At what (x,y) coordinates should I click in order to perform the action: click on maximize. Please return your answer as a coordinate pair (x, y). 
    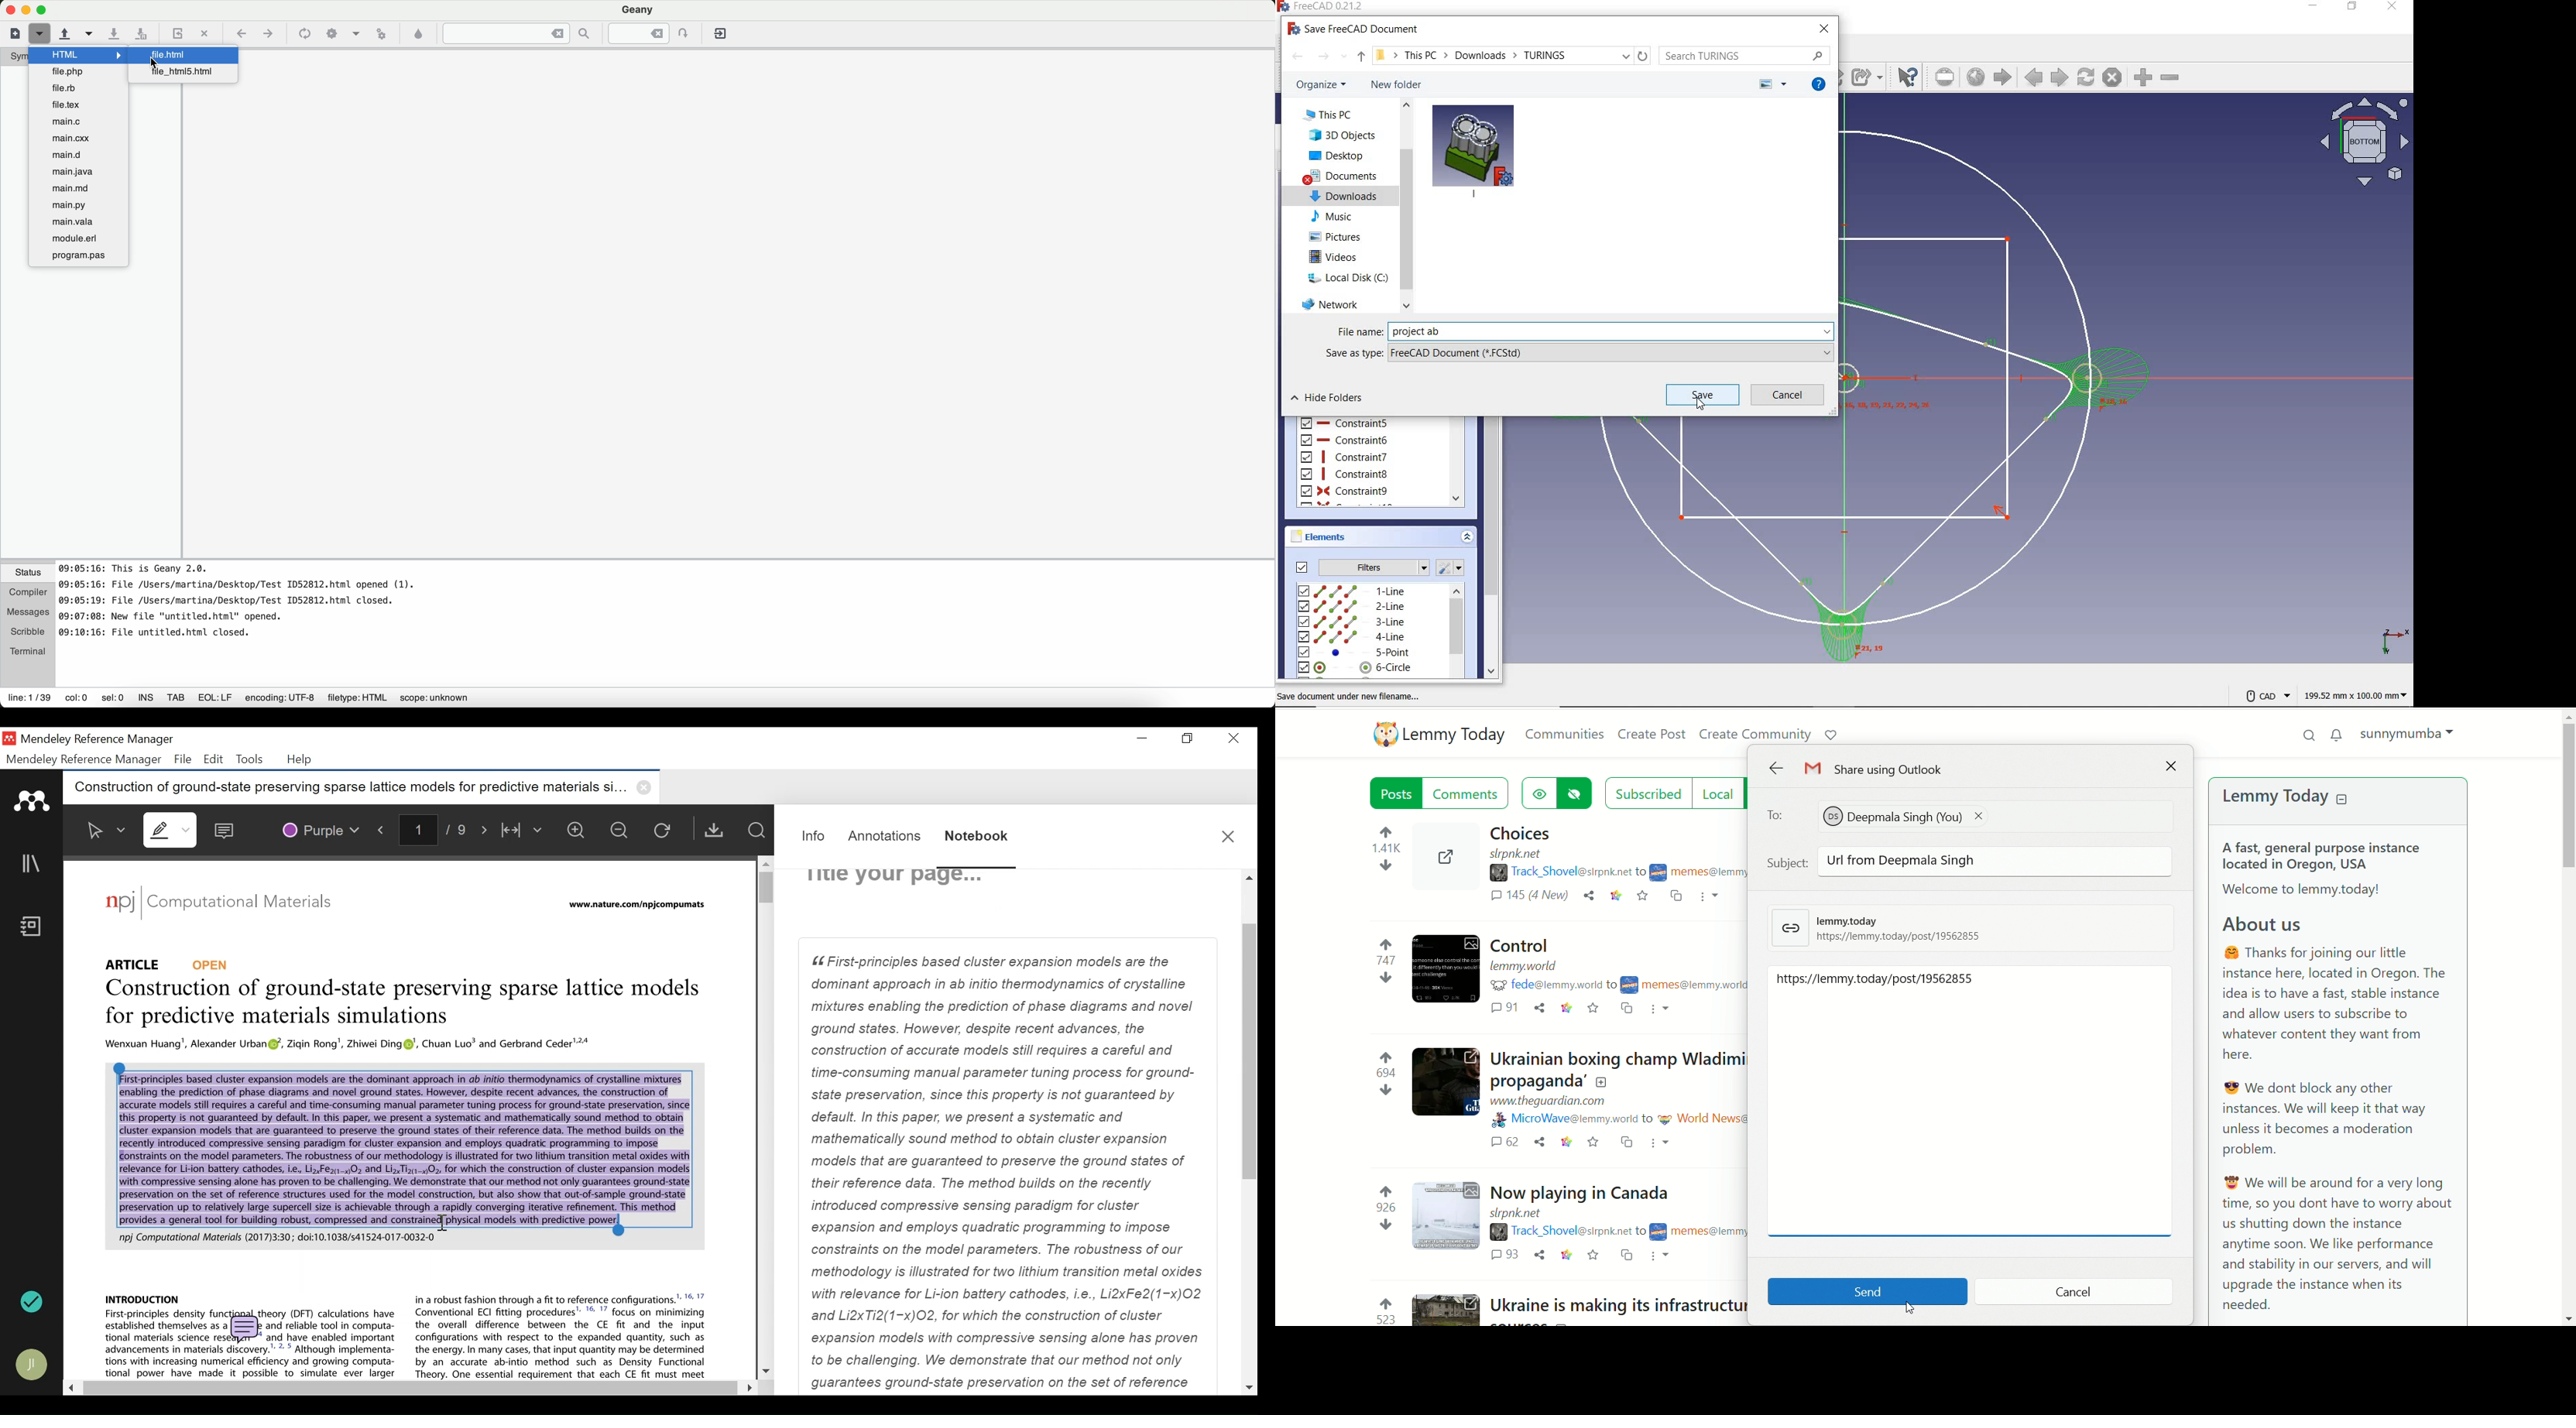
    Looking at the image, I should click on (2352, 7).